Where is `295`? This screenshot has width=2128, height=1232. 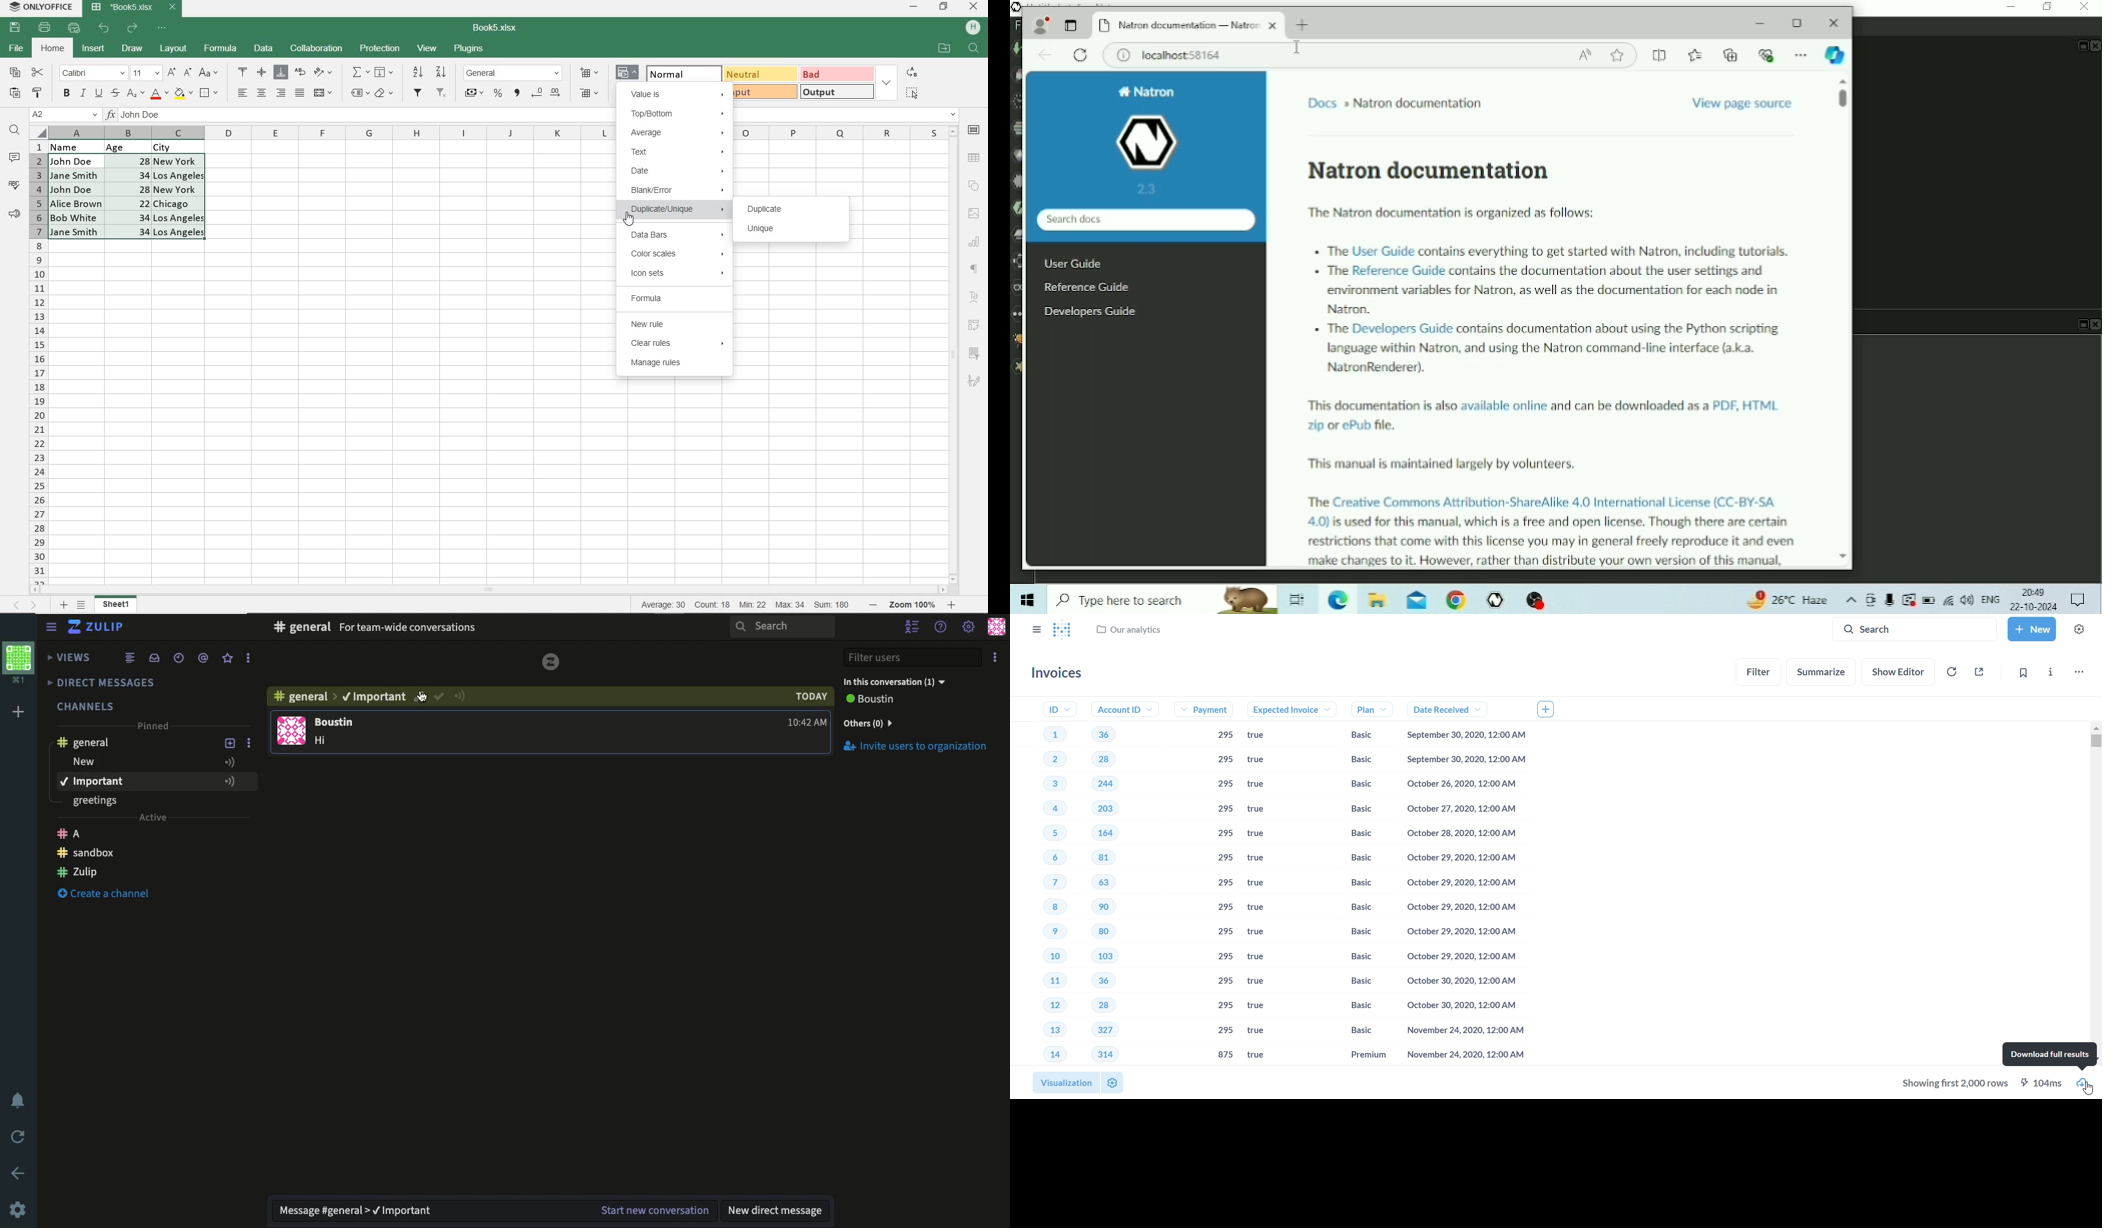
295 is located at coordinates (1226, 885).